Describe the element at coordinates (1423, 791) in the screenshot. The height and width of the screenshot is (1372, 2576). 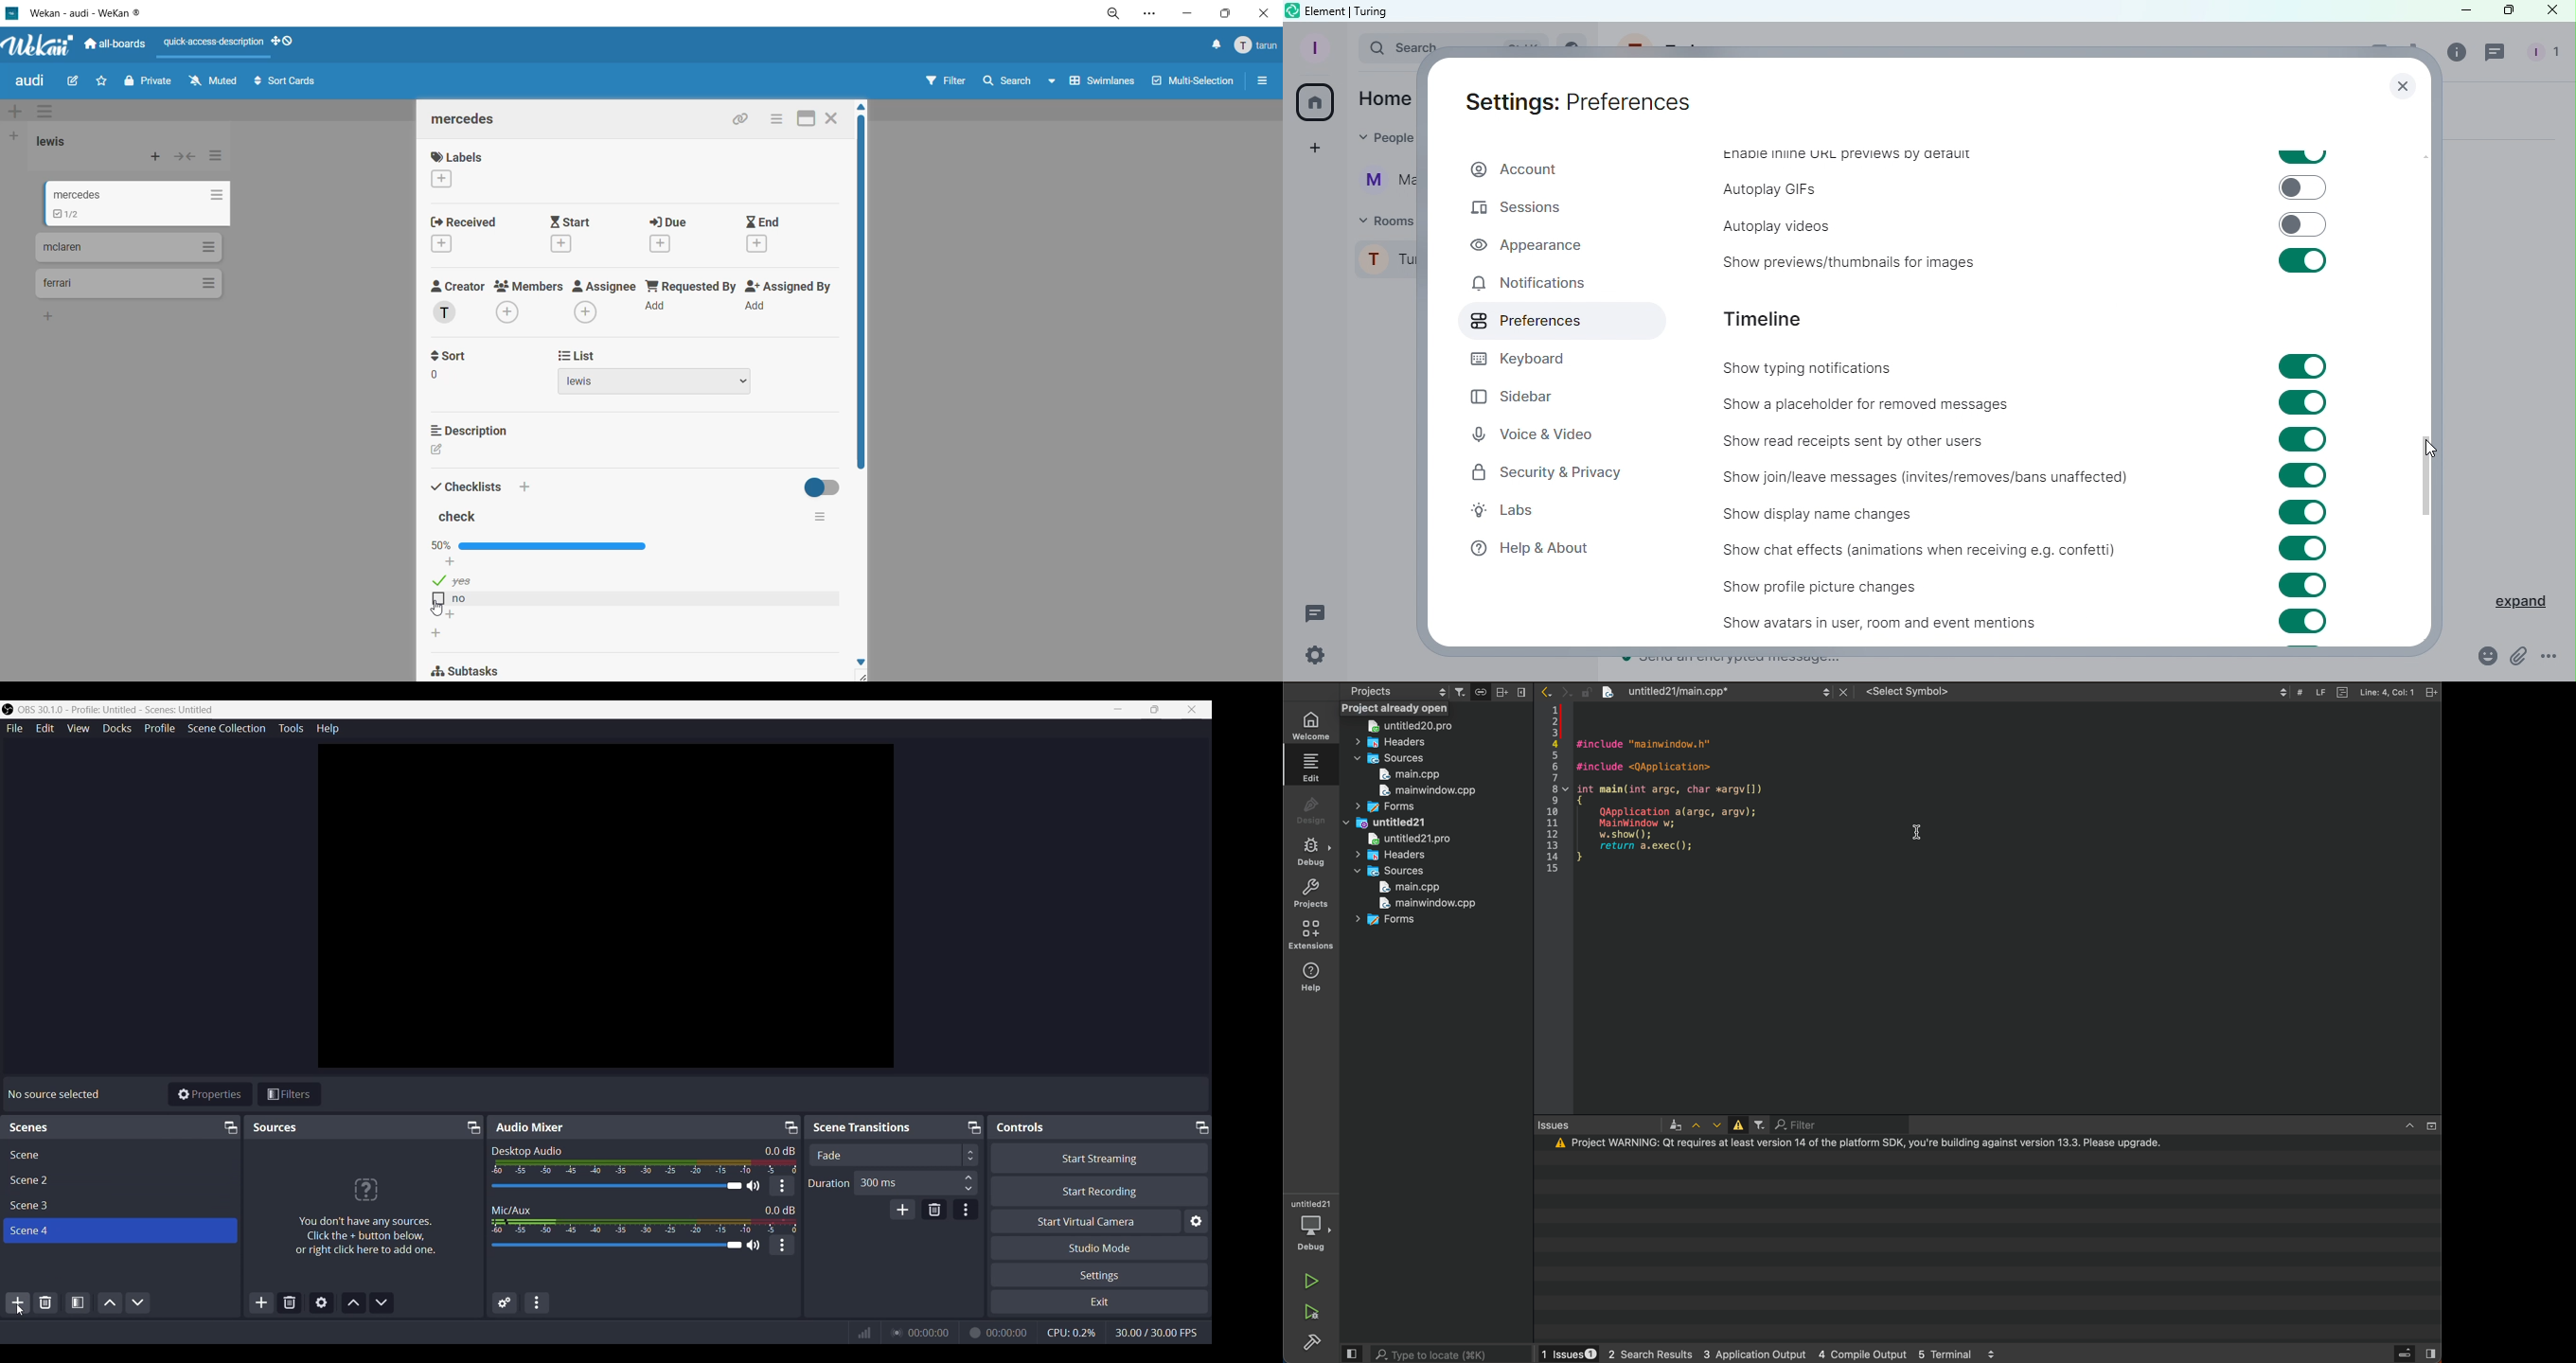
I see `main window` at that location.